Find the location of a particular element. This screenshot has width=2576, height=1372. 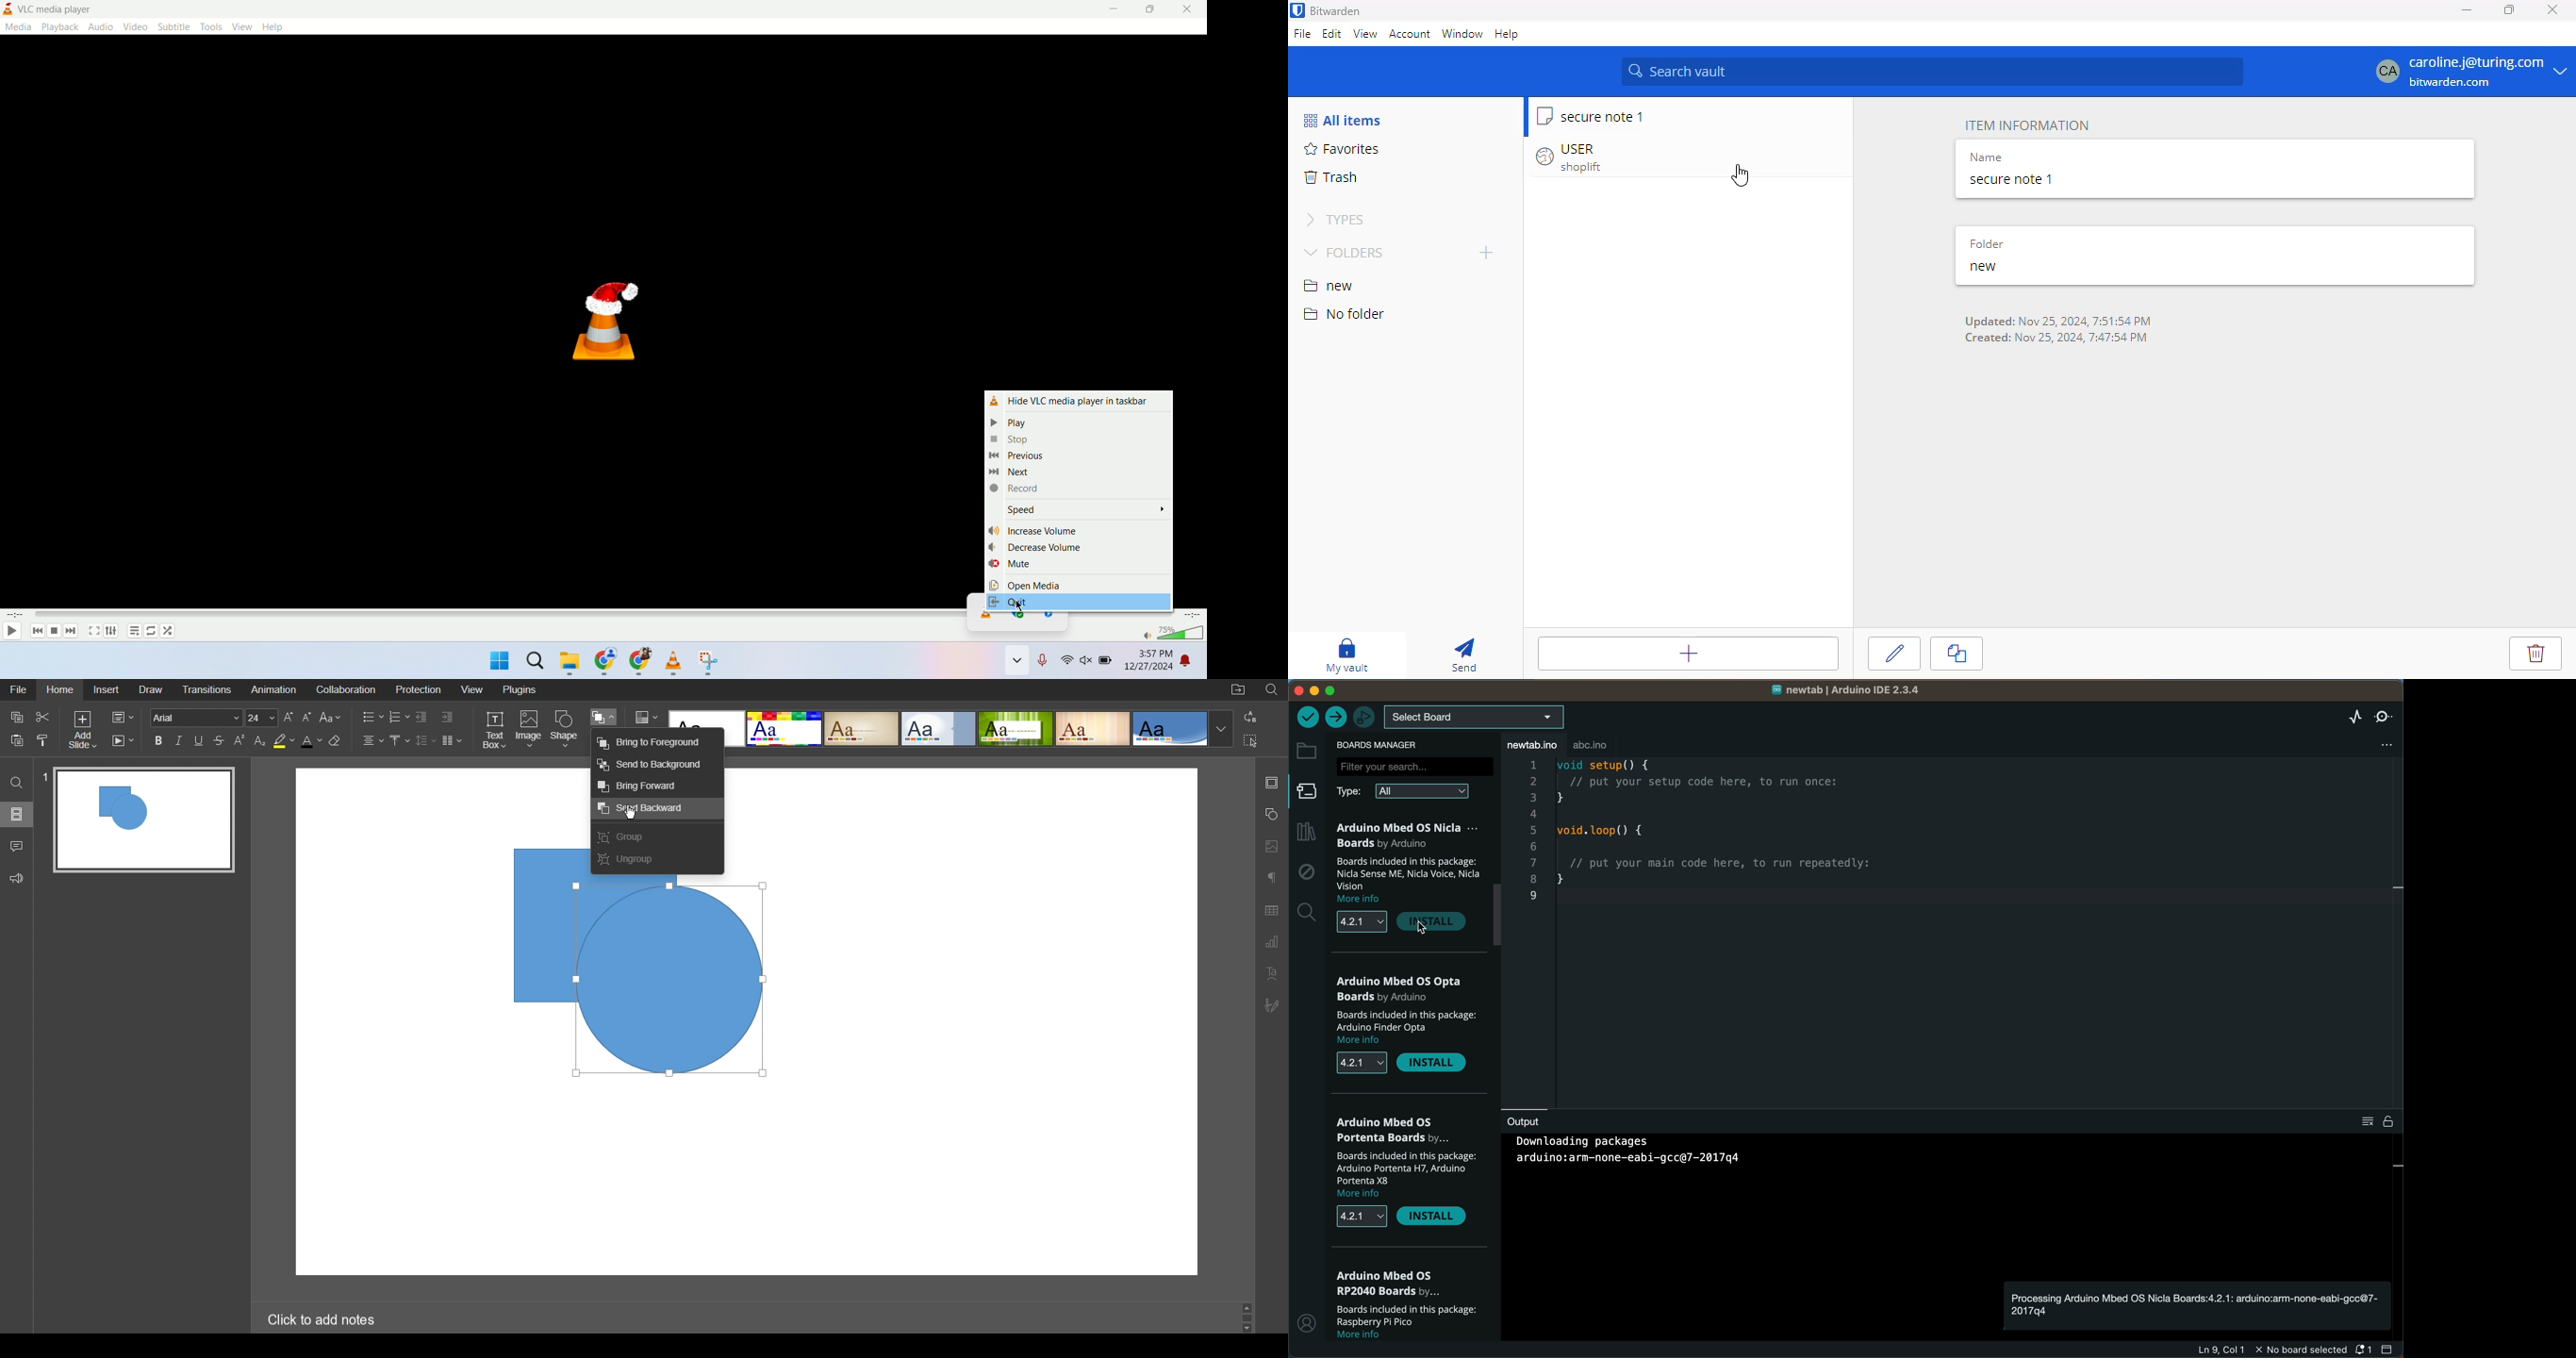

Lines is located at coordinates (1092, 728).